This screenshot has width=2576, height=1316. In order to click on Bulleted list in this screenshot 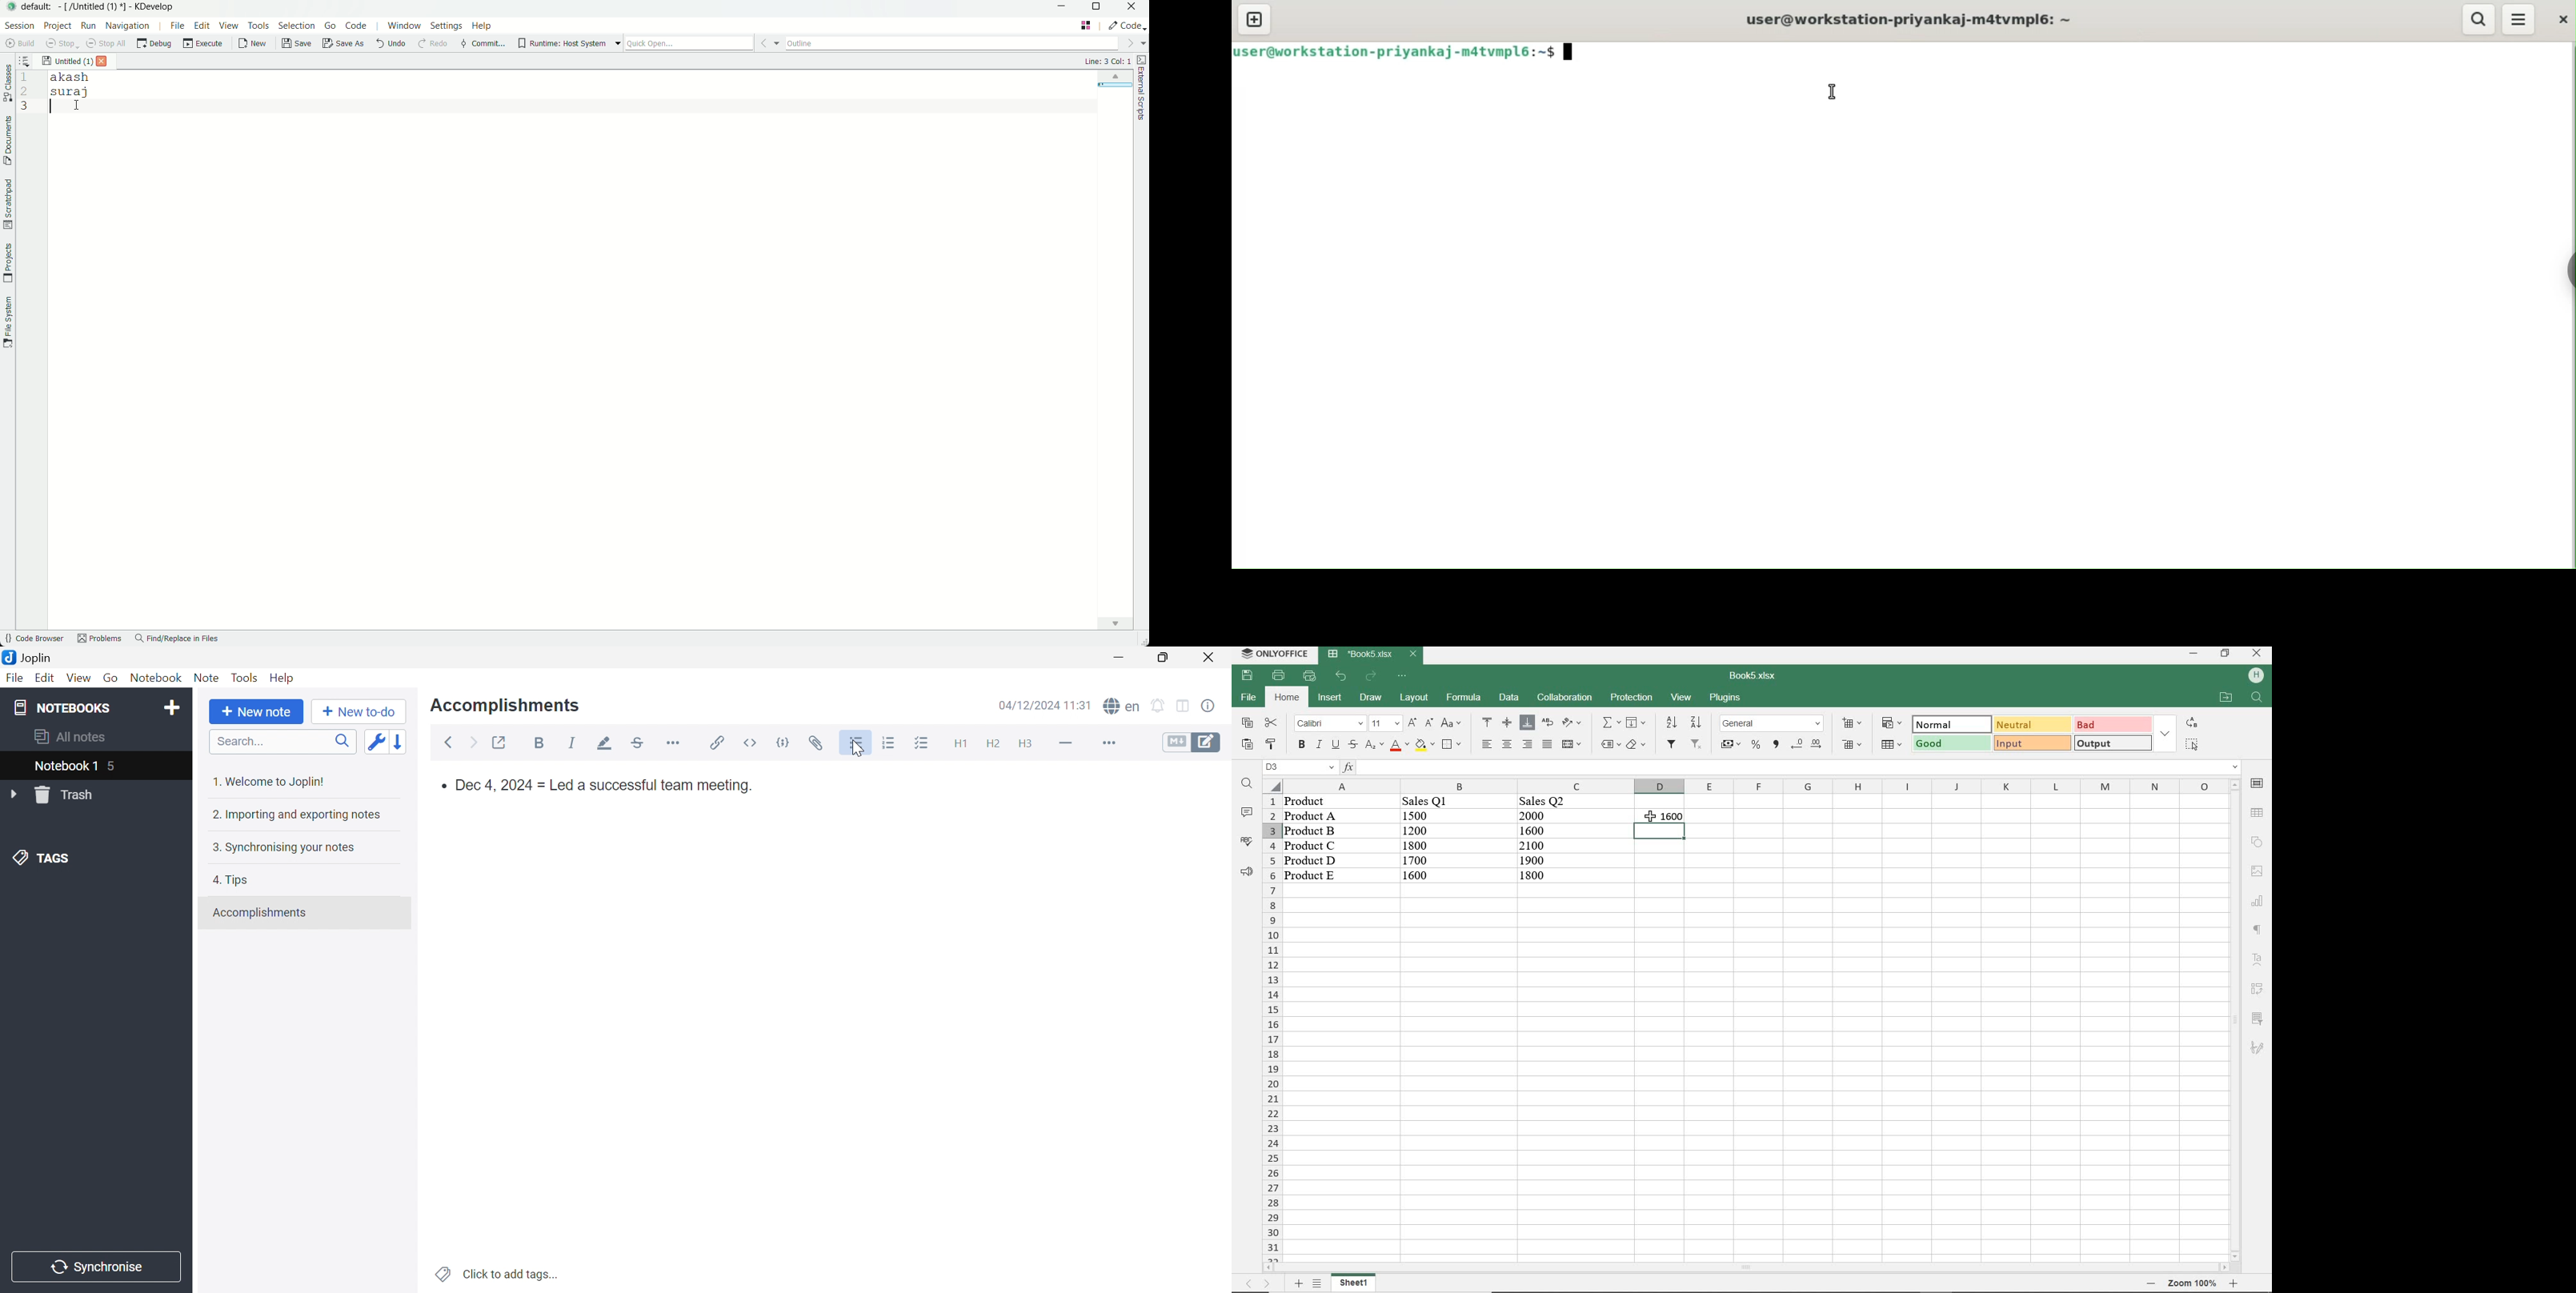, I will do `click(857, 745)`.